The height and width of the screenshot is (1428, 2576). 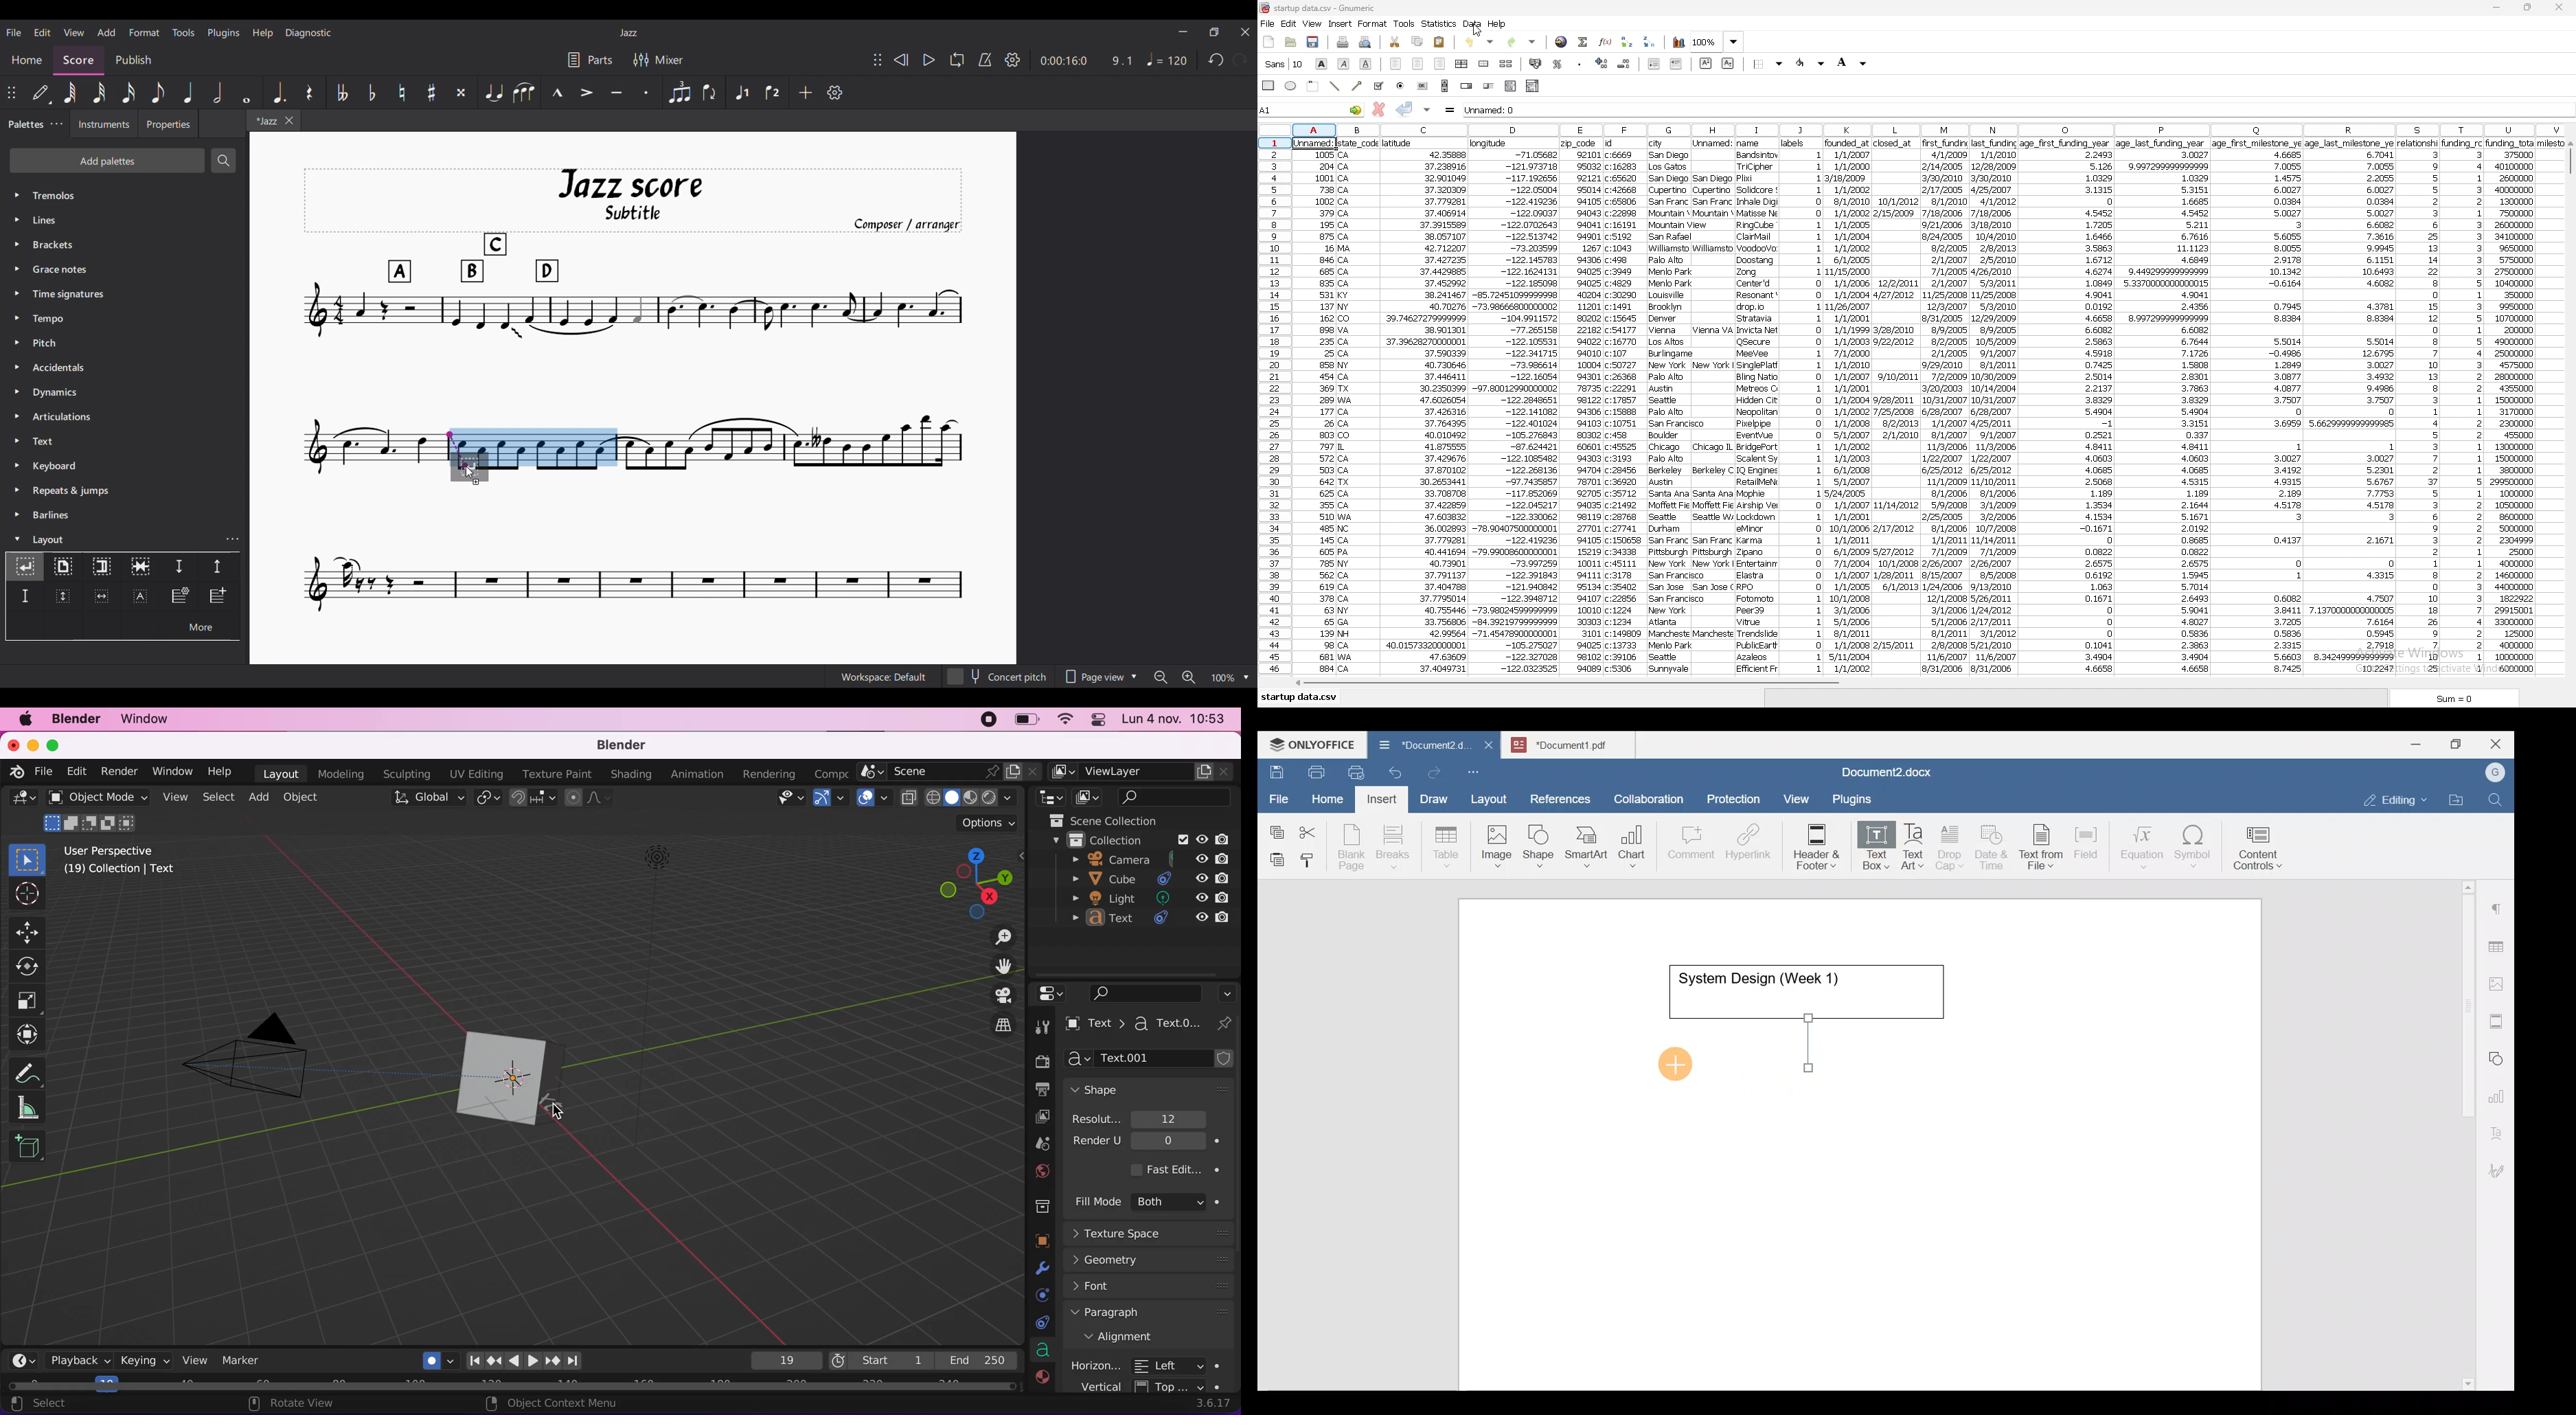 What do you see at coordinates (1510, 86) in the screenshot?
I see `list` at bounding box center [1510, 86].